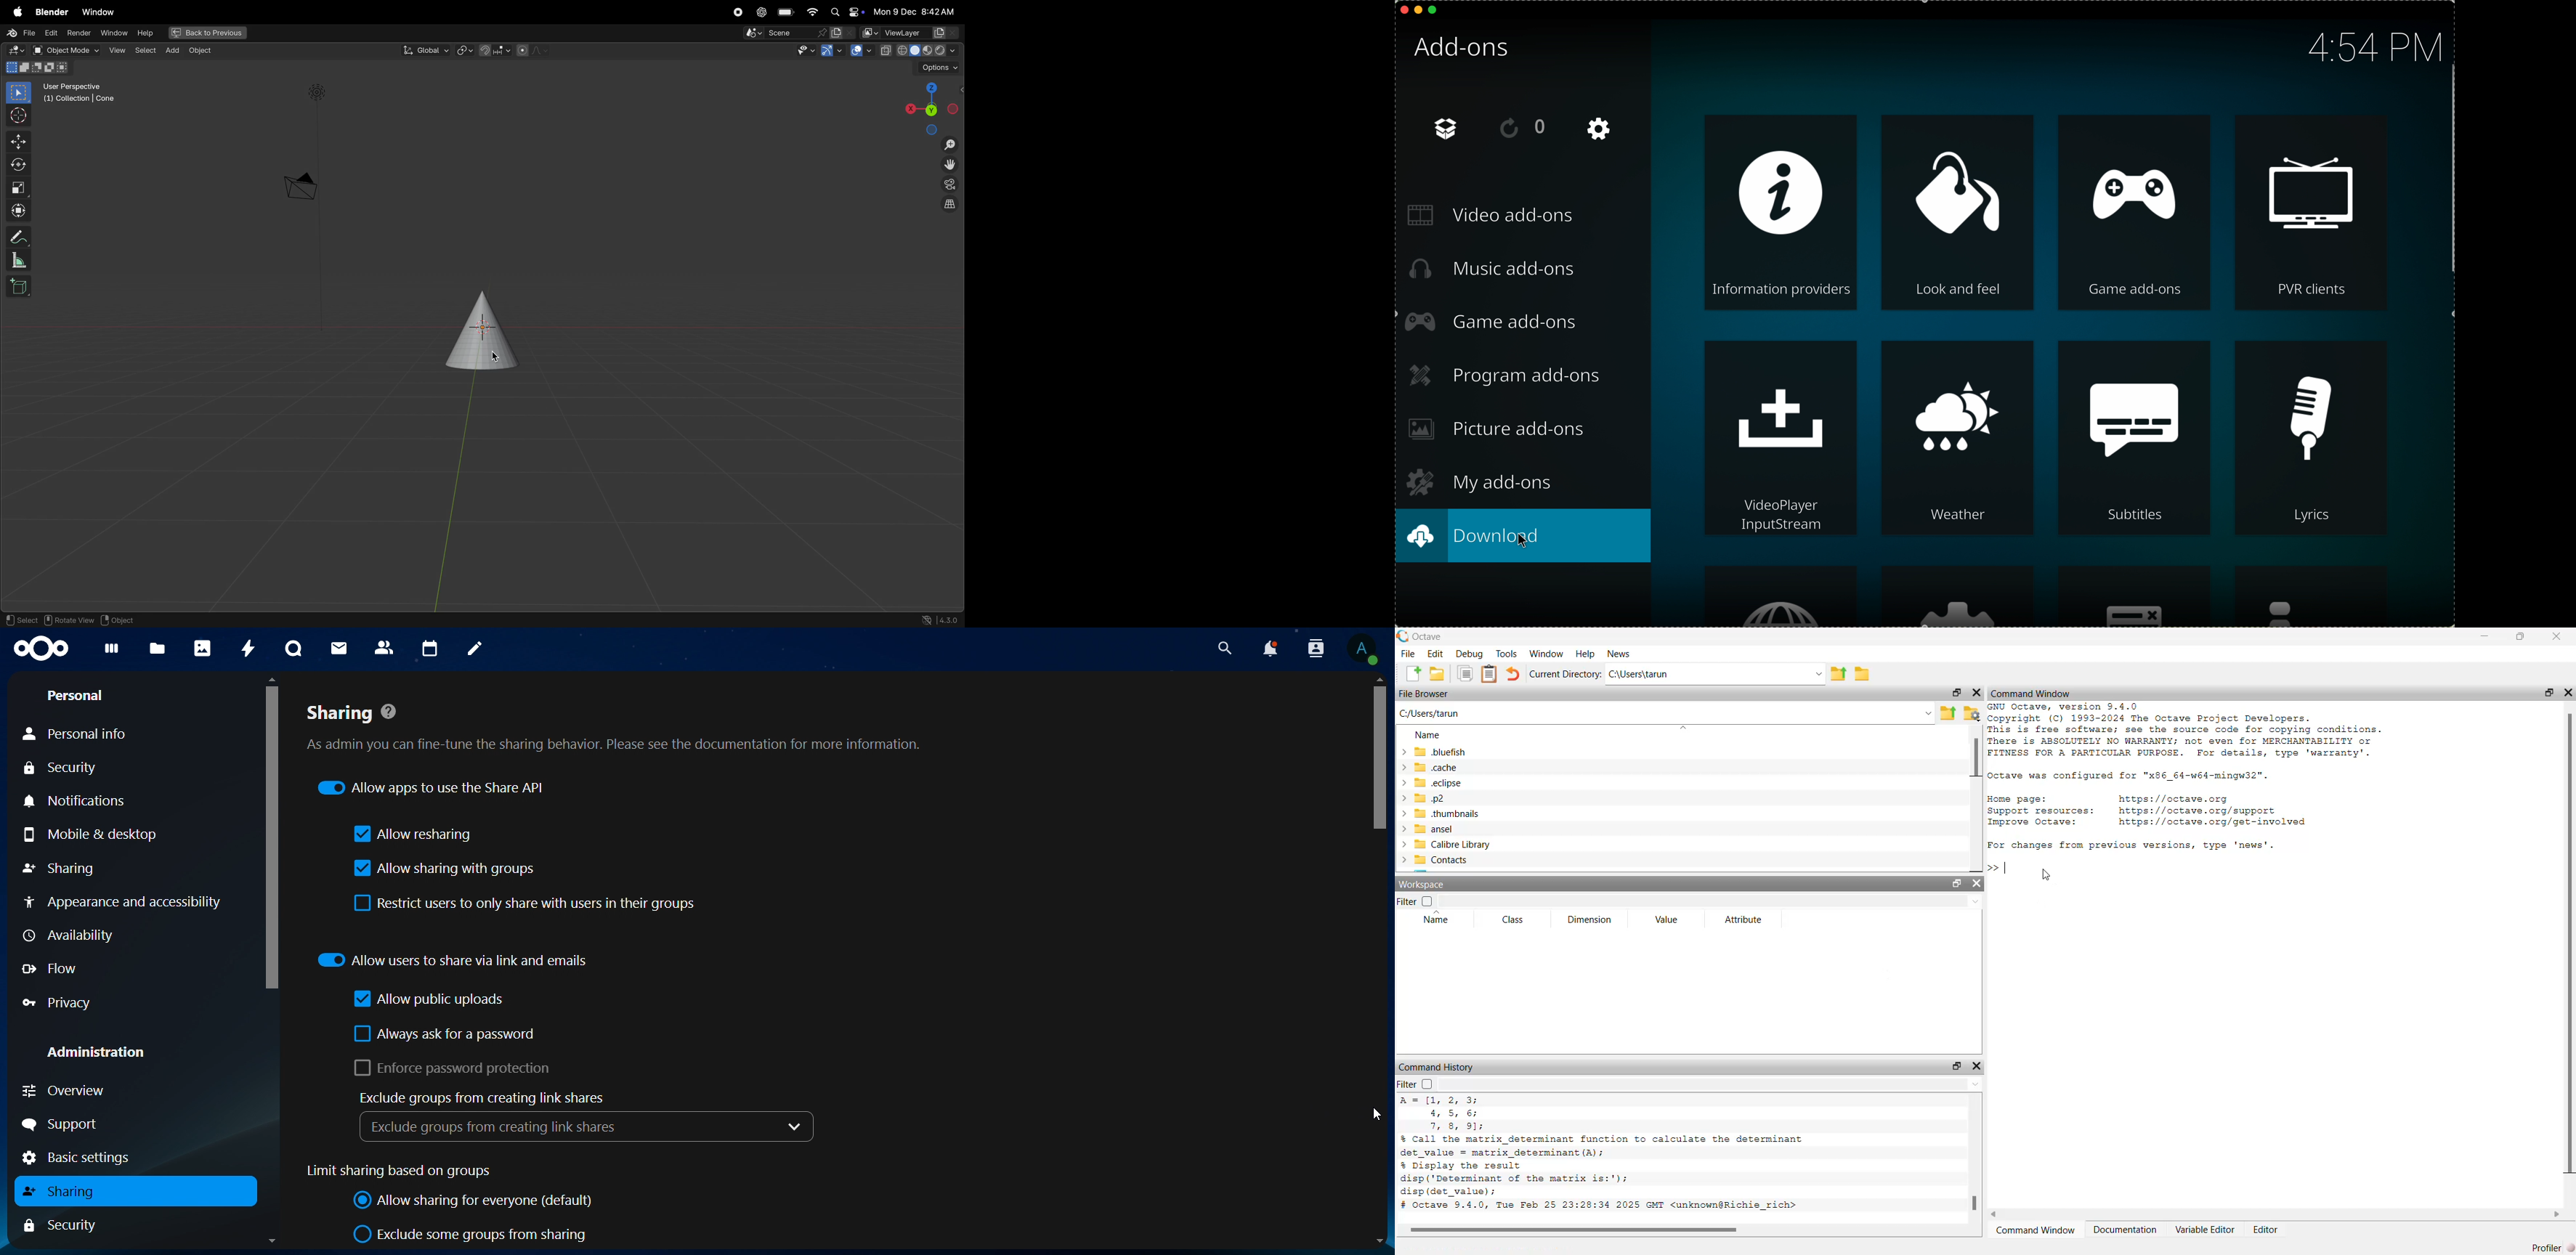  Describe the element at coordinates (69, 1225) in the screenshot. I see `security` at that location.